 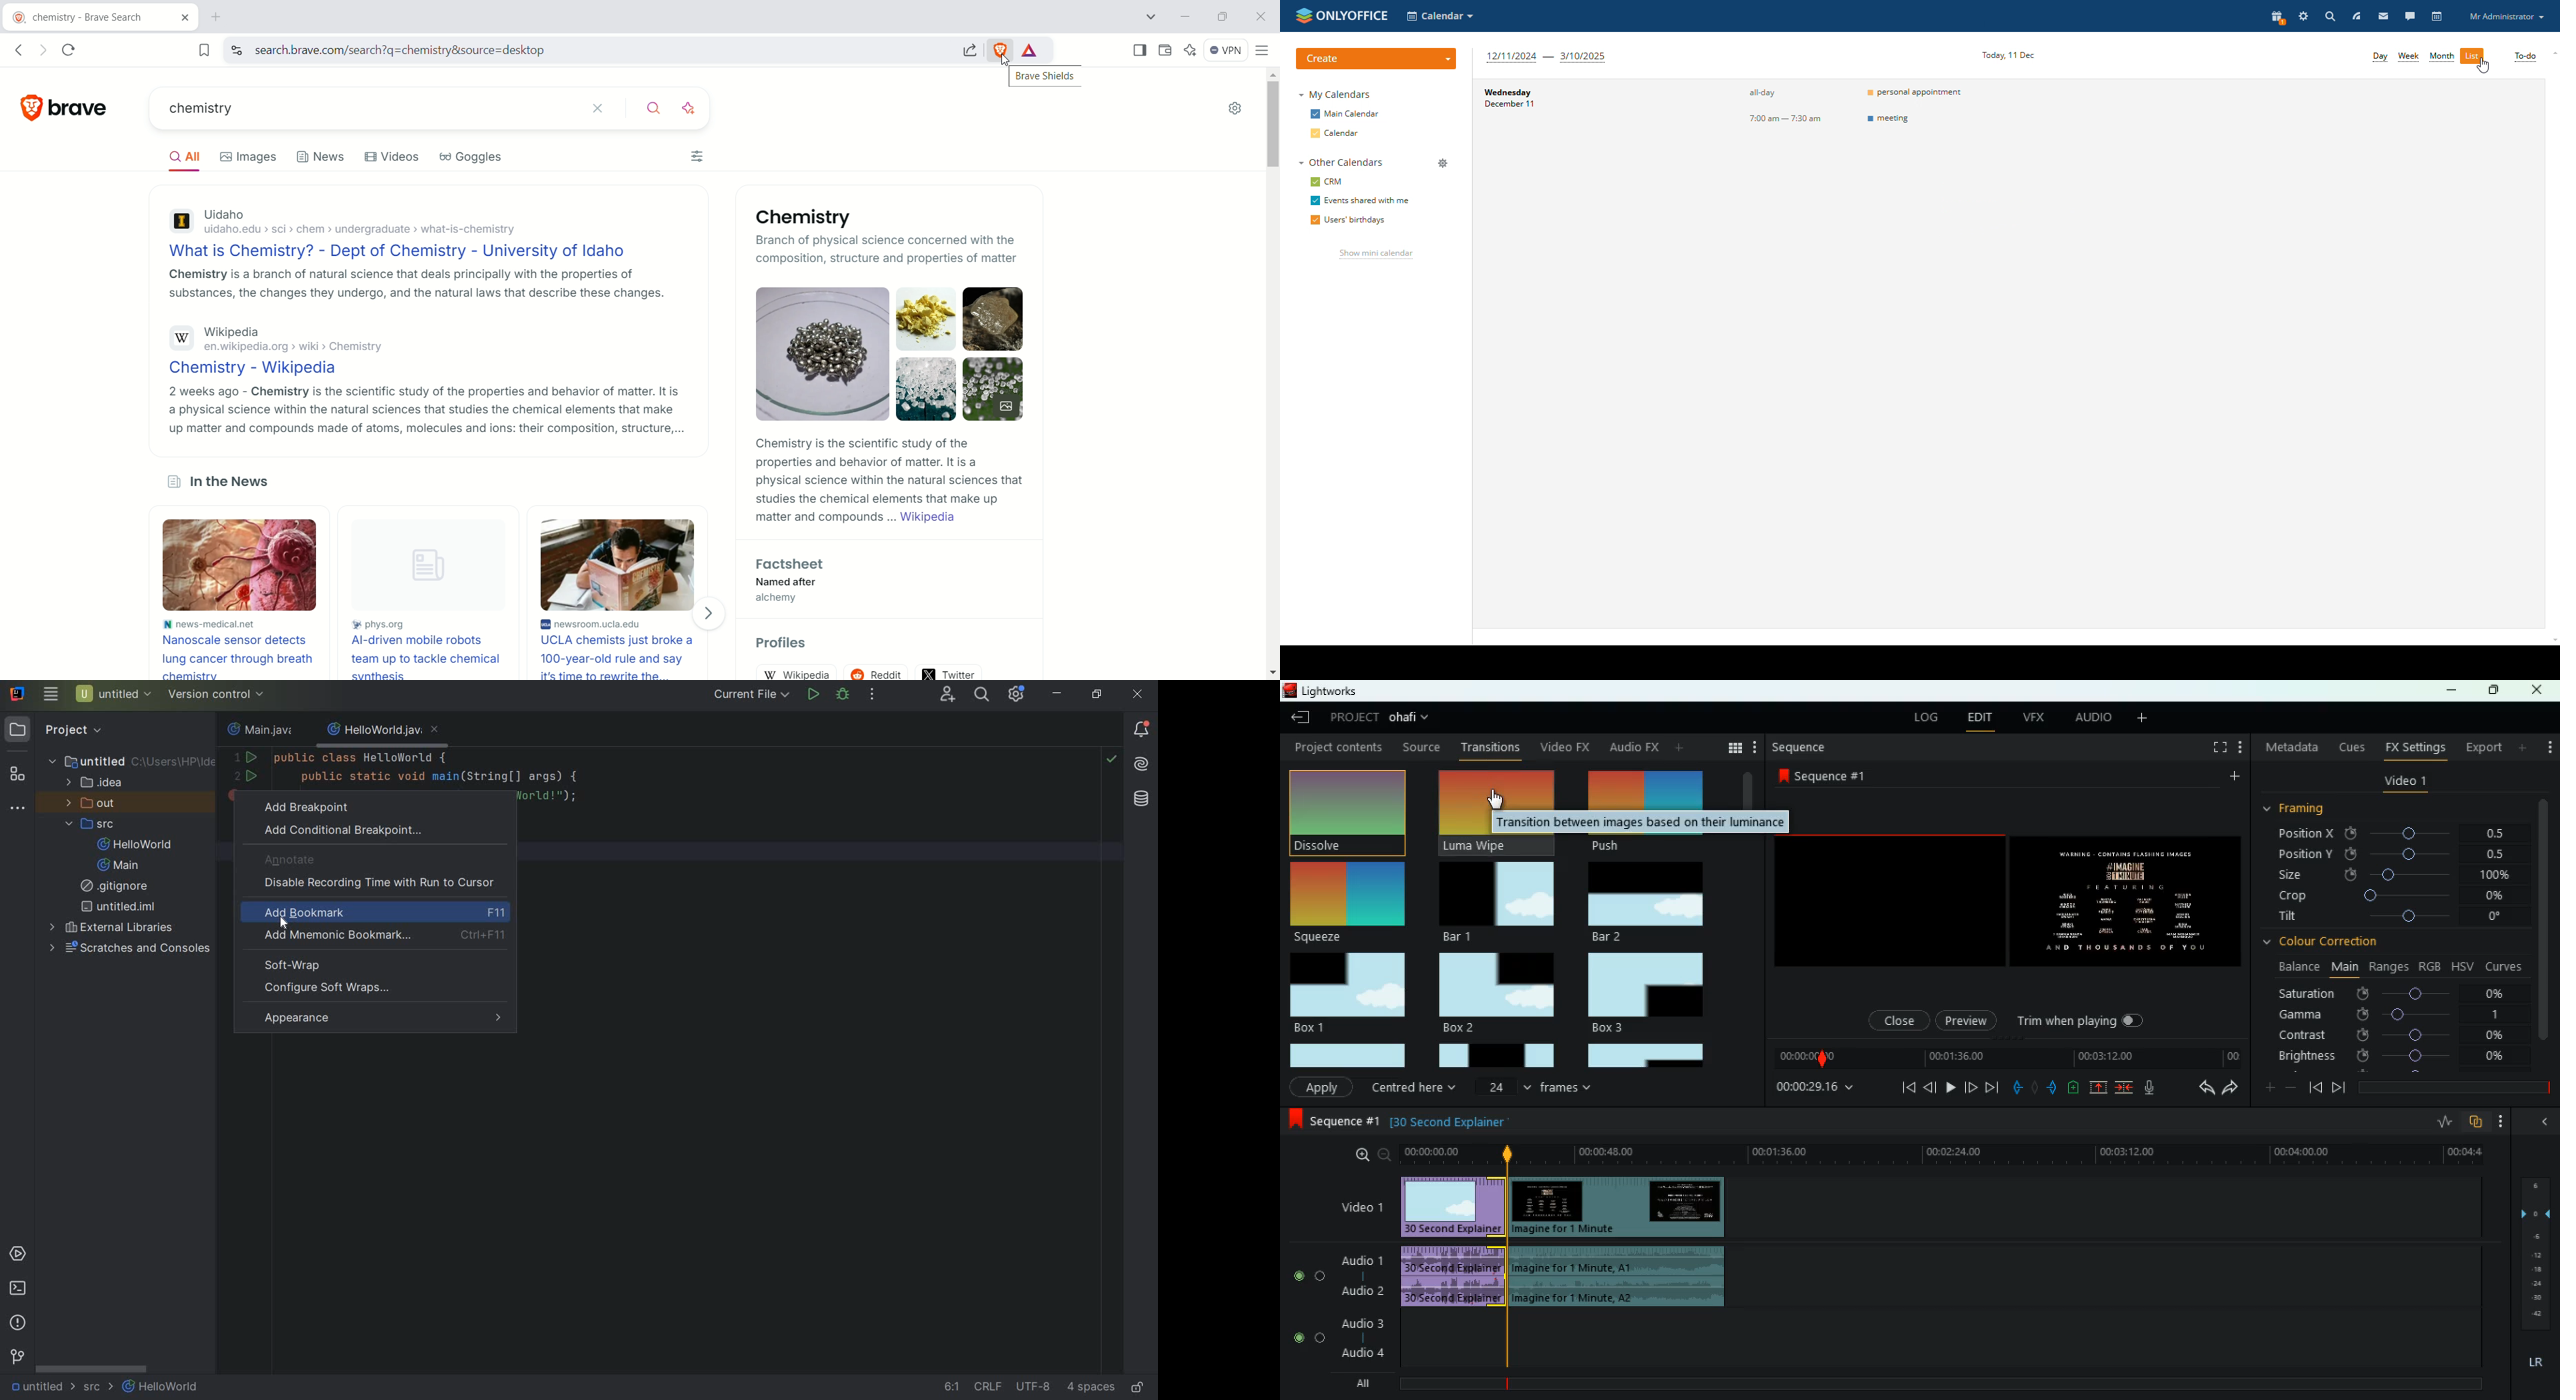 What do you see at coordinates (1991, 1088) in the screenshot?
I see `forward` at bounding box center [1991, 1088].